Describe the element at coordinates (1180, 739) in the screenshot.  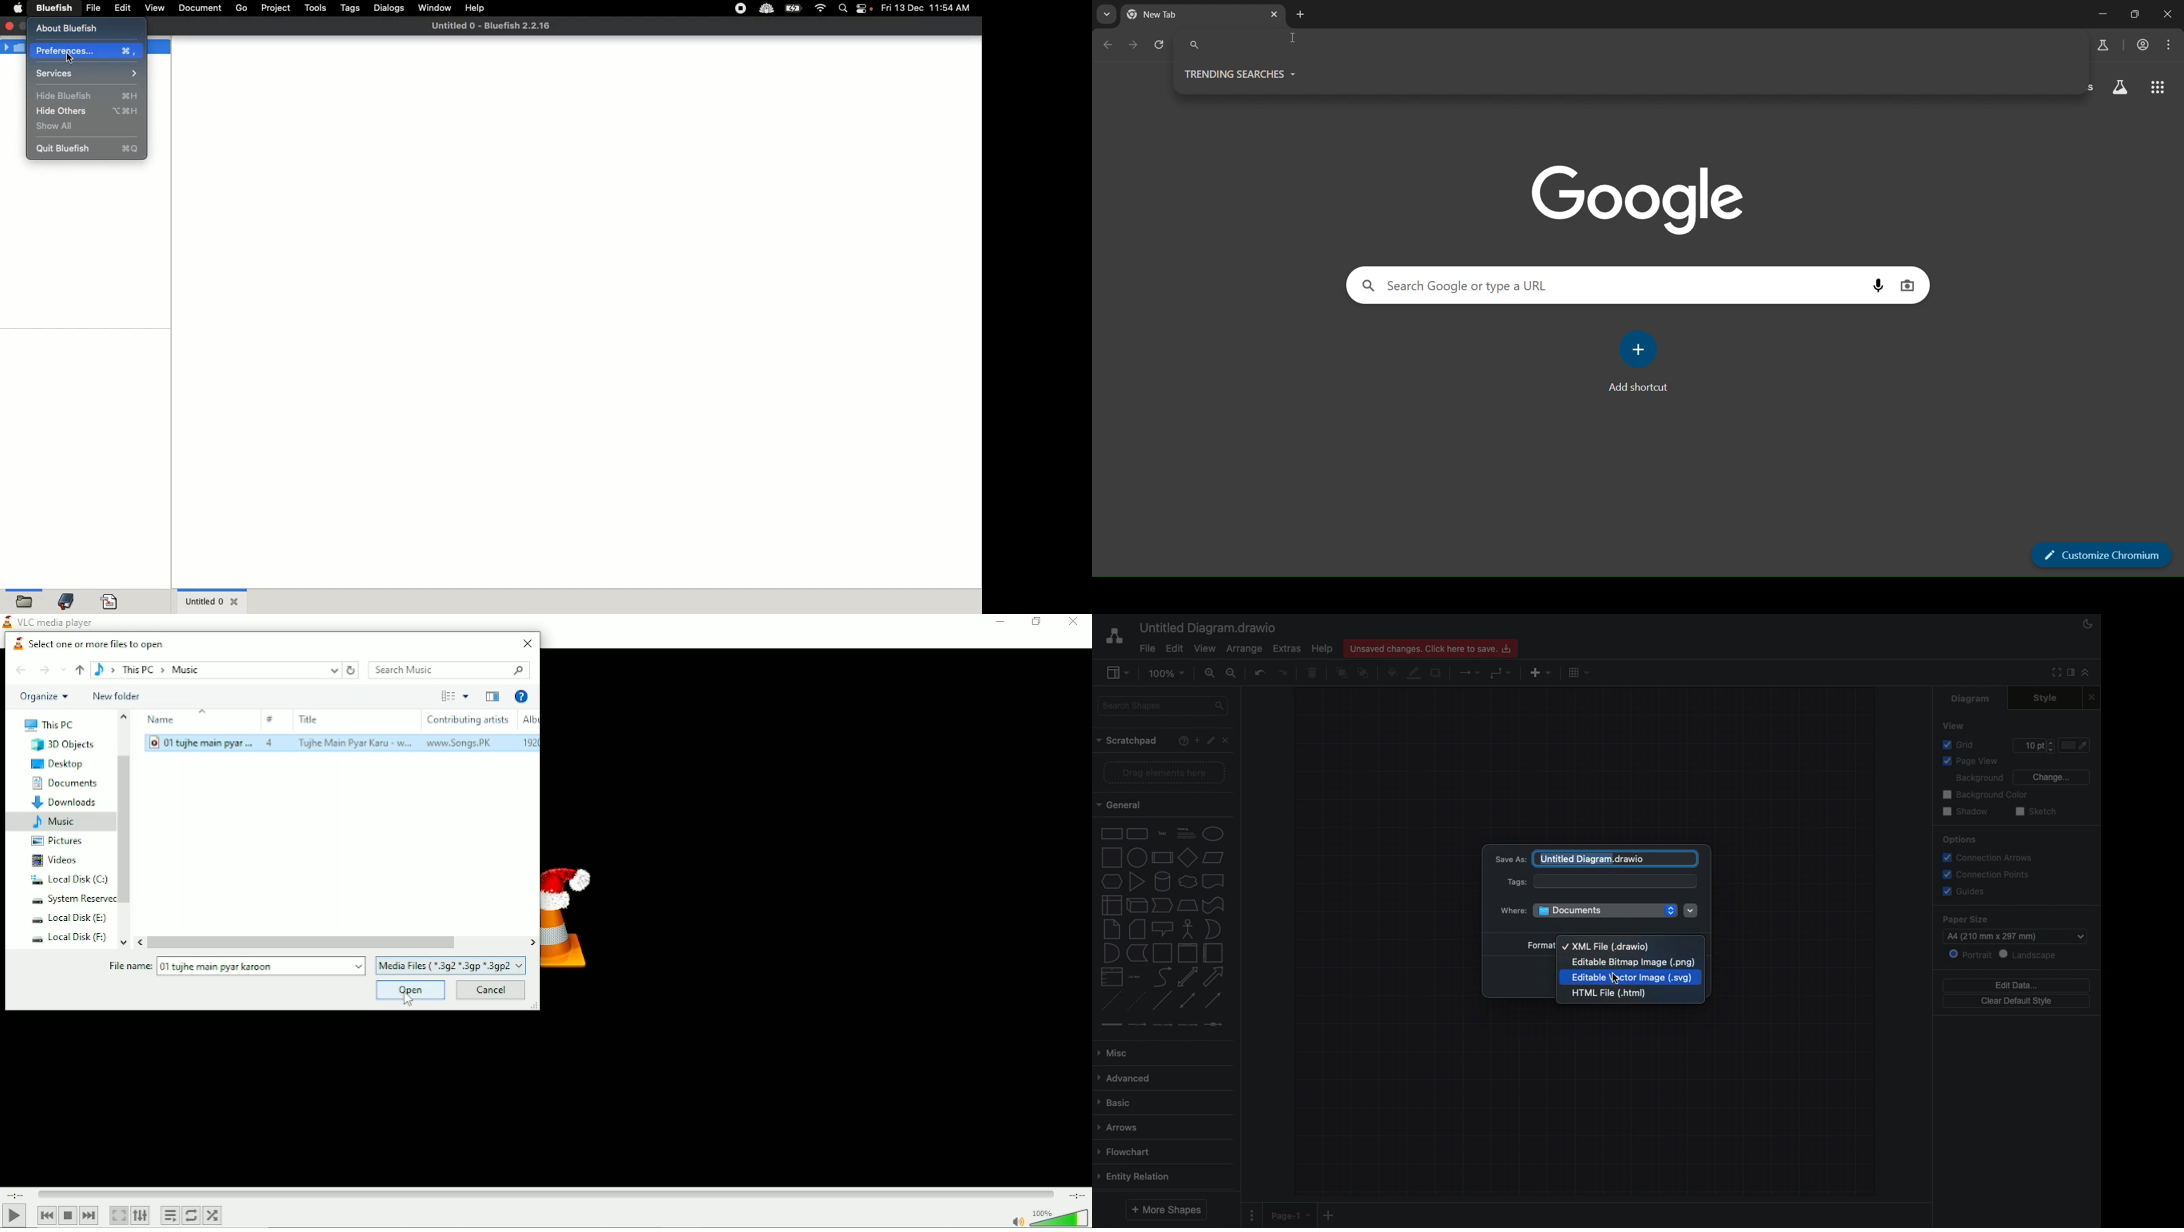
I see `Help` at that location.